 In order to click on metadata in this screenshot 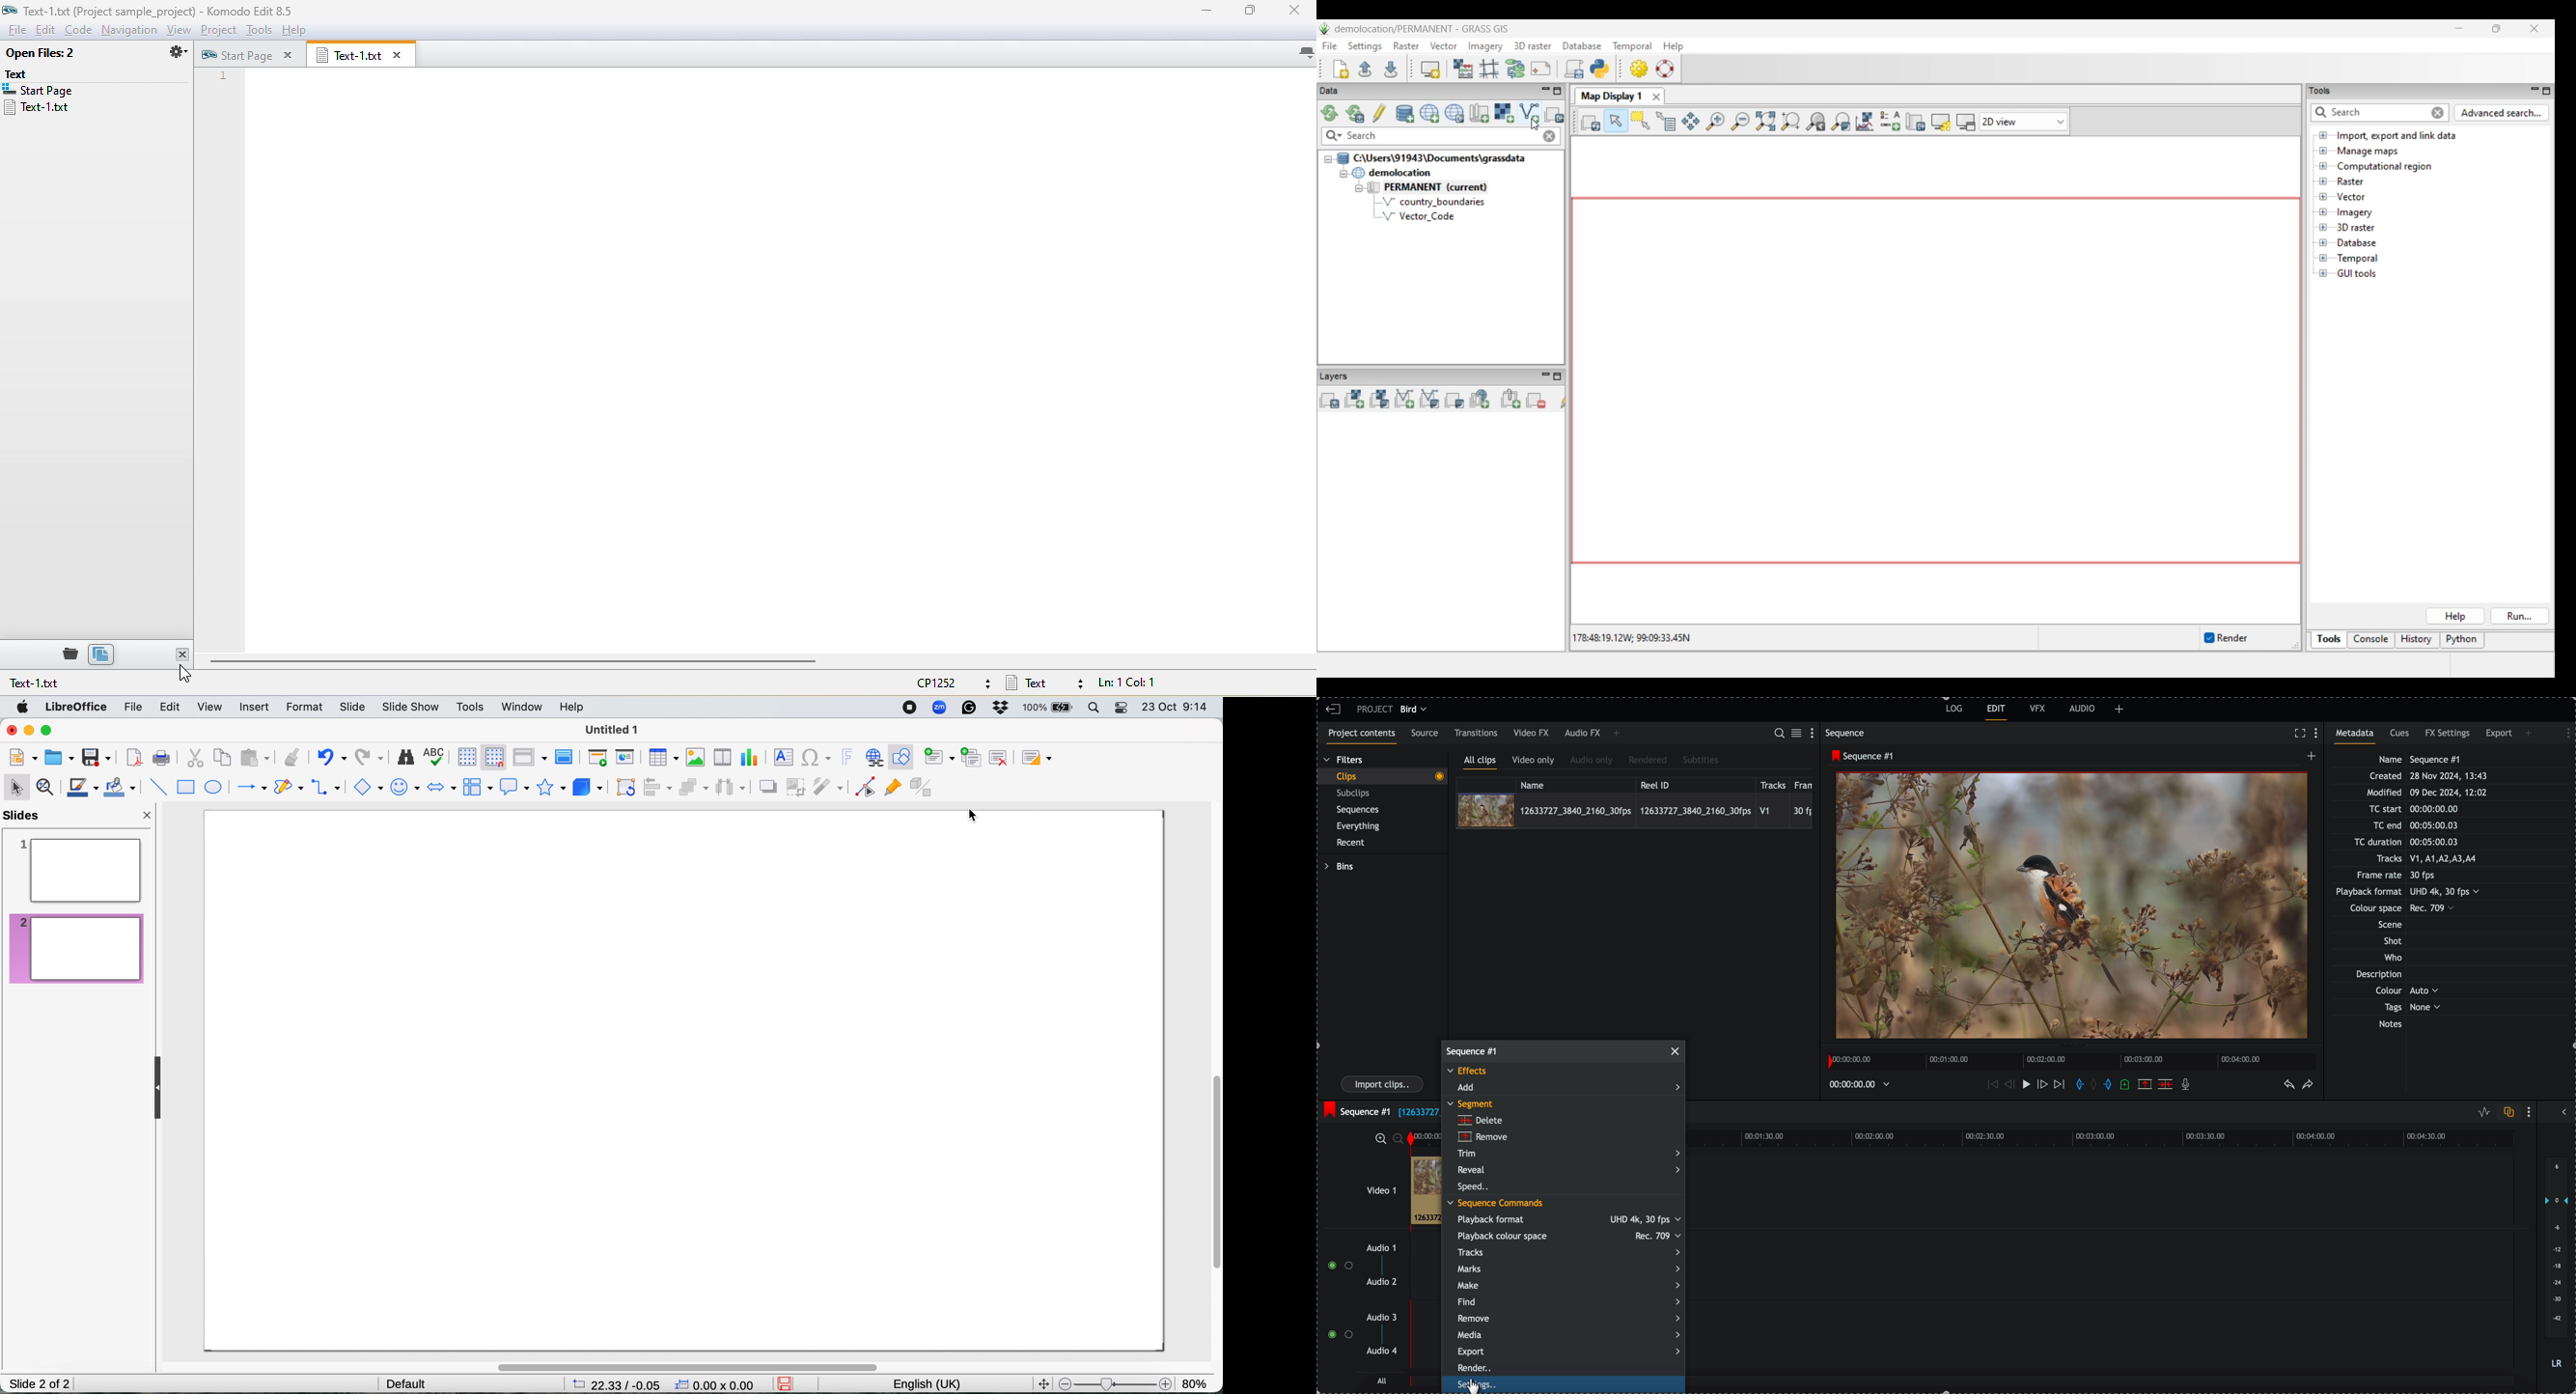, I will do `click(2358, 736)`.